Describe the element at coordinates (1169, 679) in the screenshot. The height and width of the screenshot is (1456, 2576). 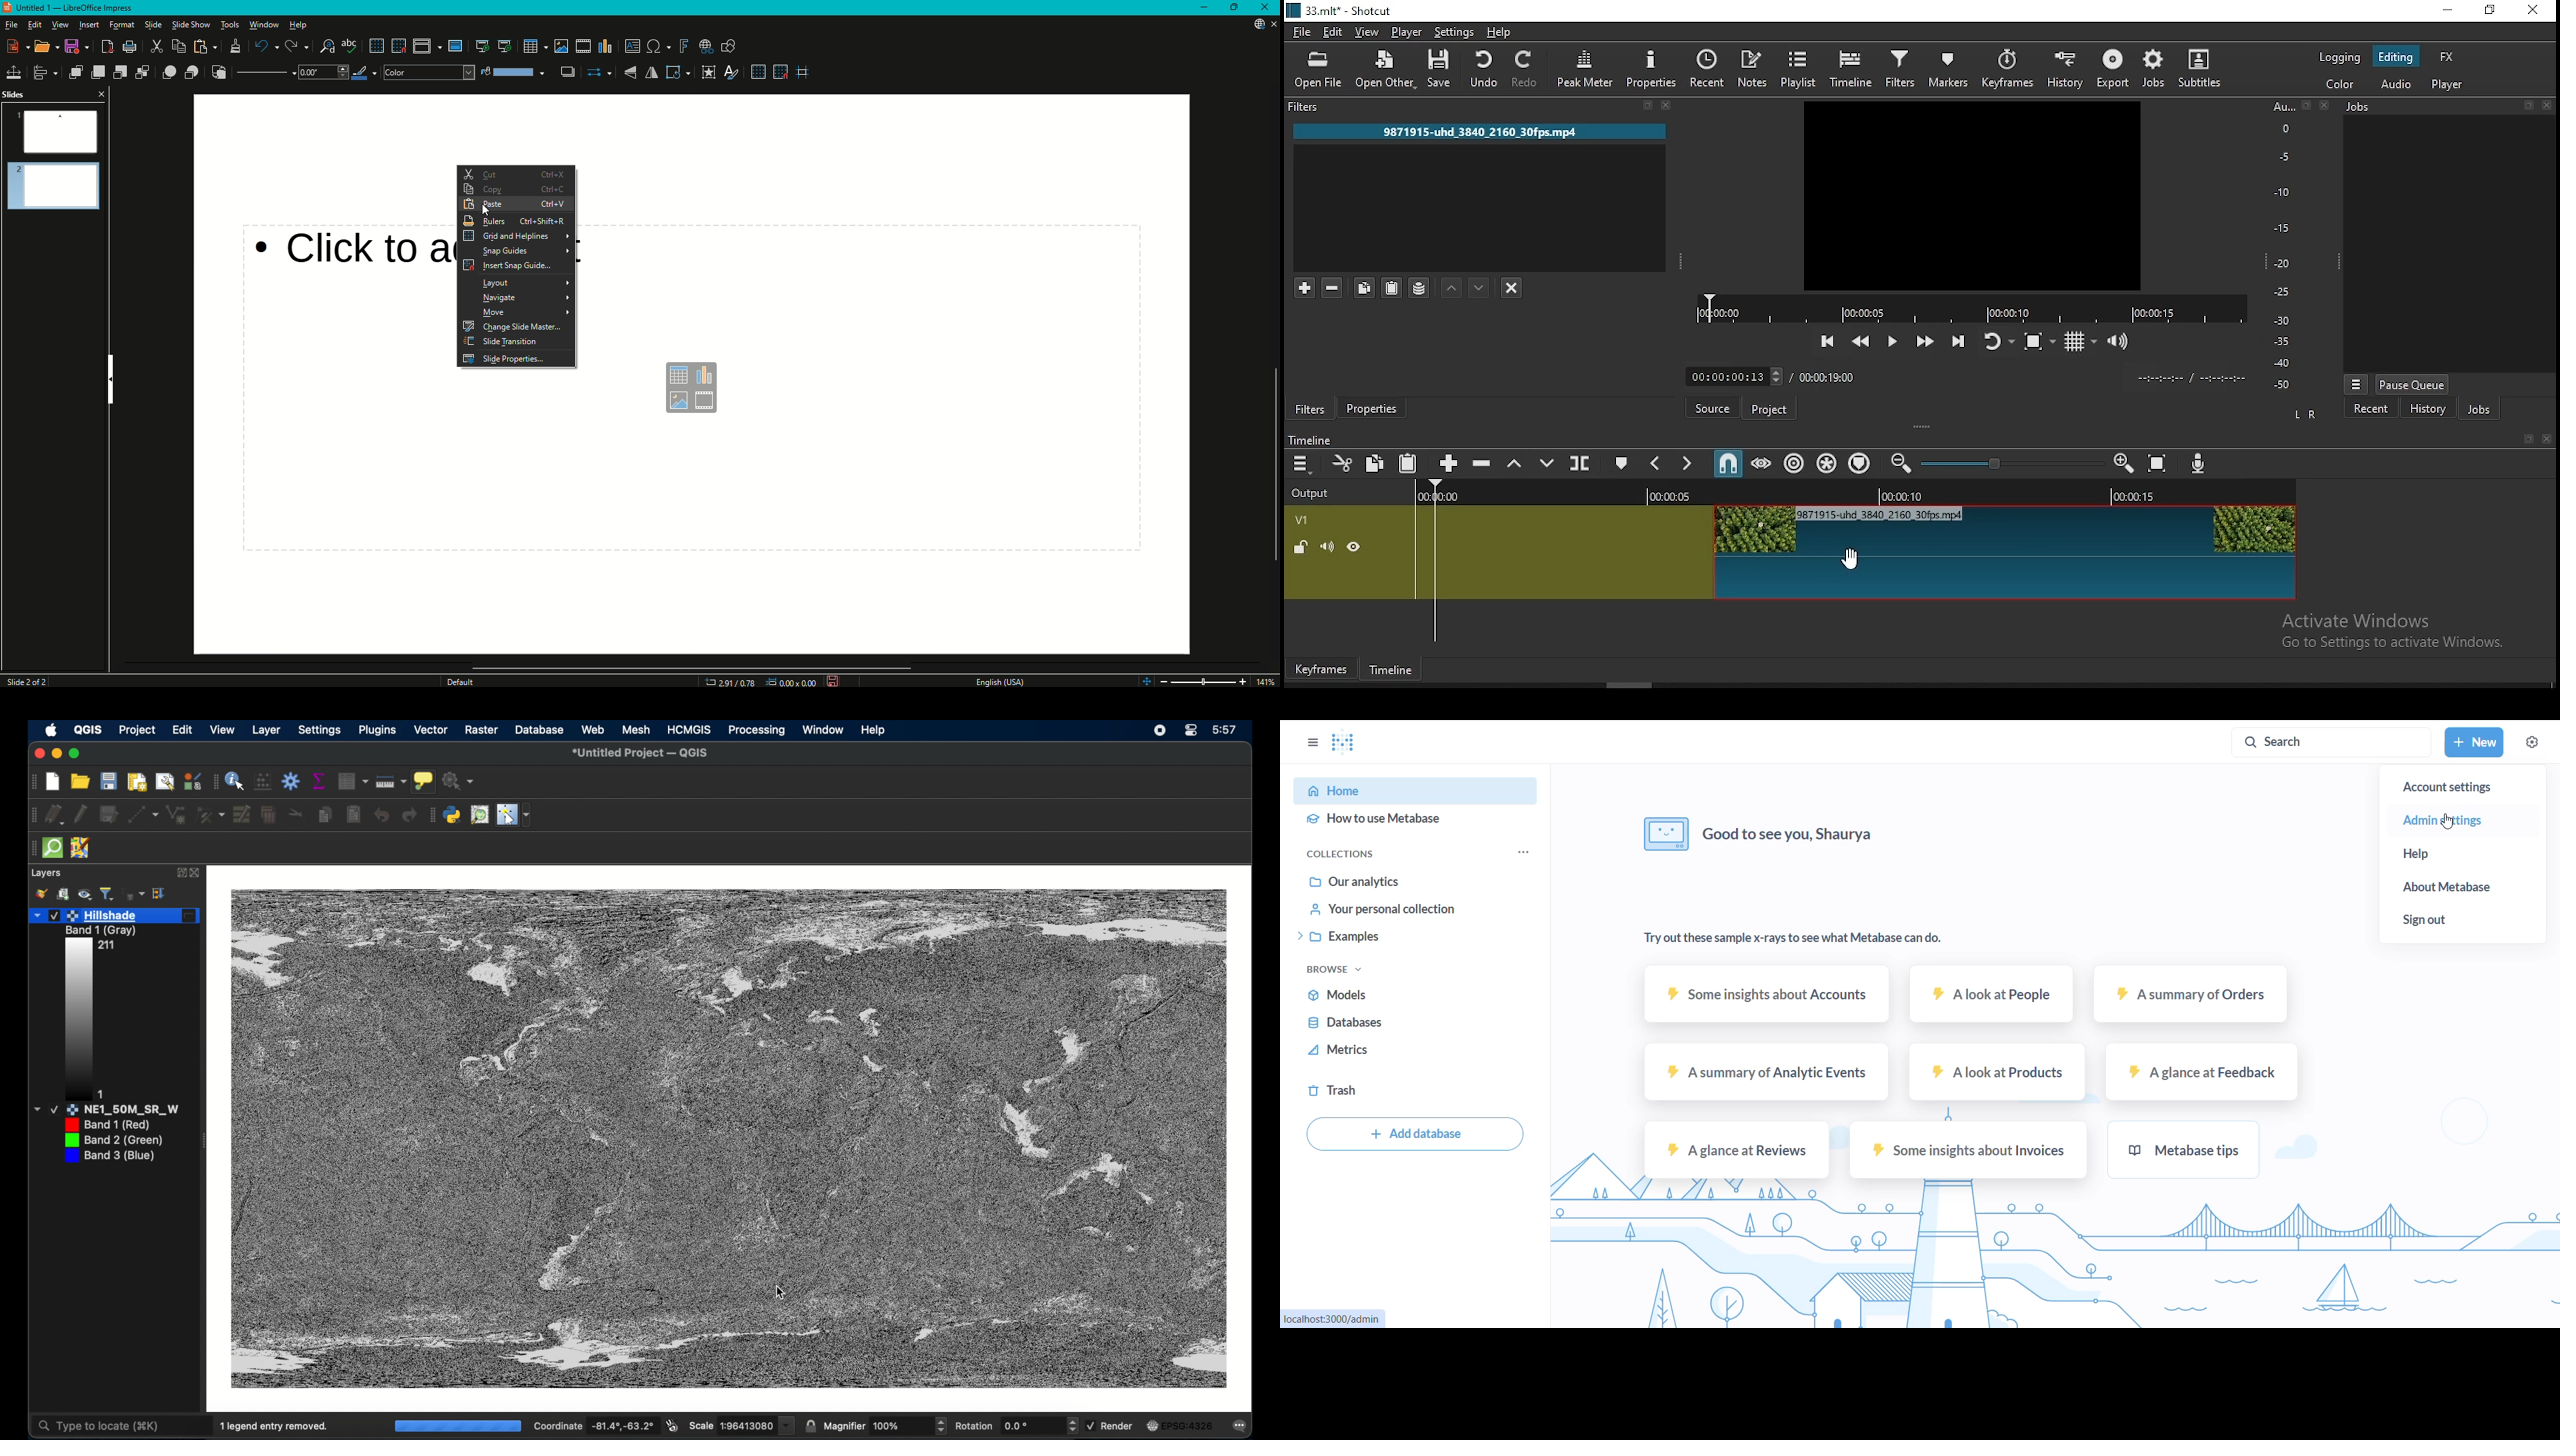
I see `Zoom Out` at that location.